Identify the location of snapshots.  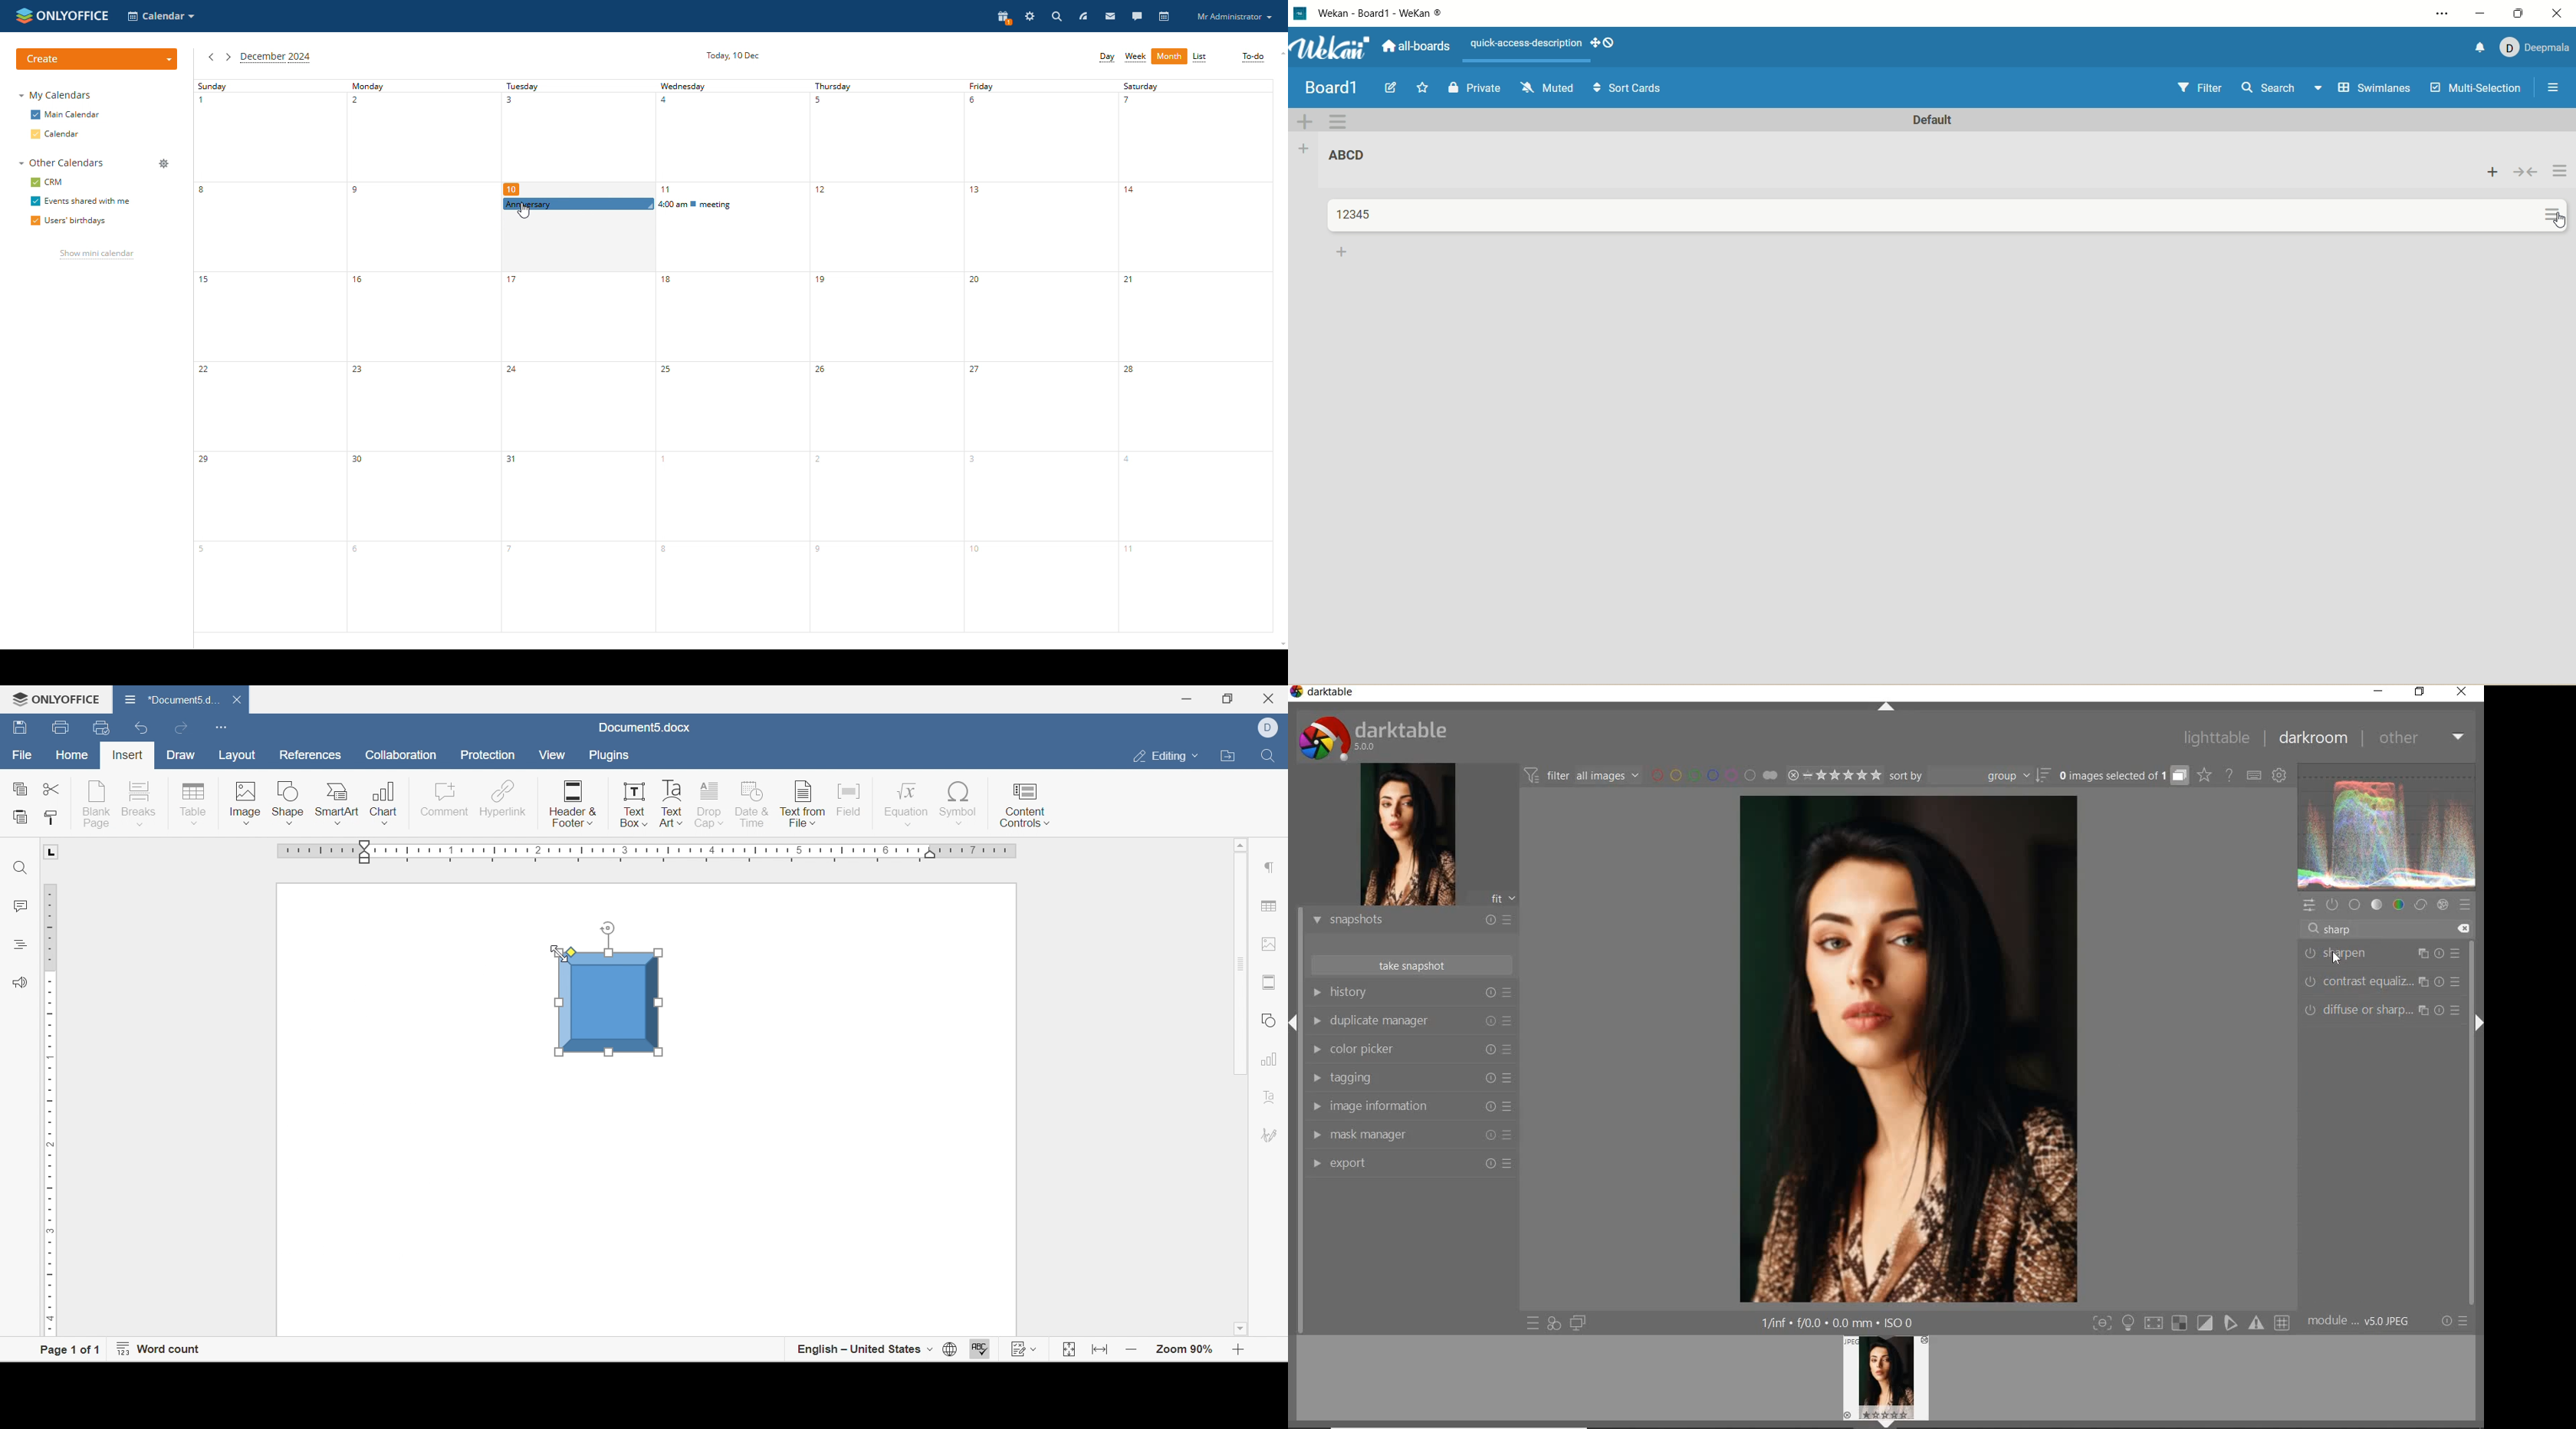
(1410, 920).